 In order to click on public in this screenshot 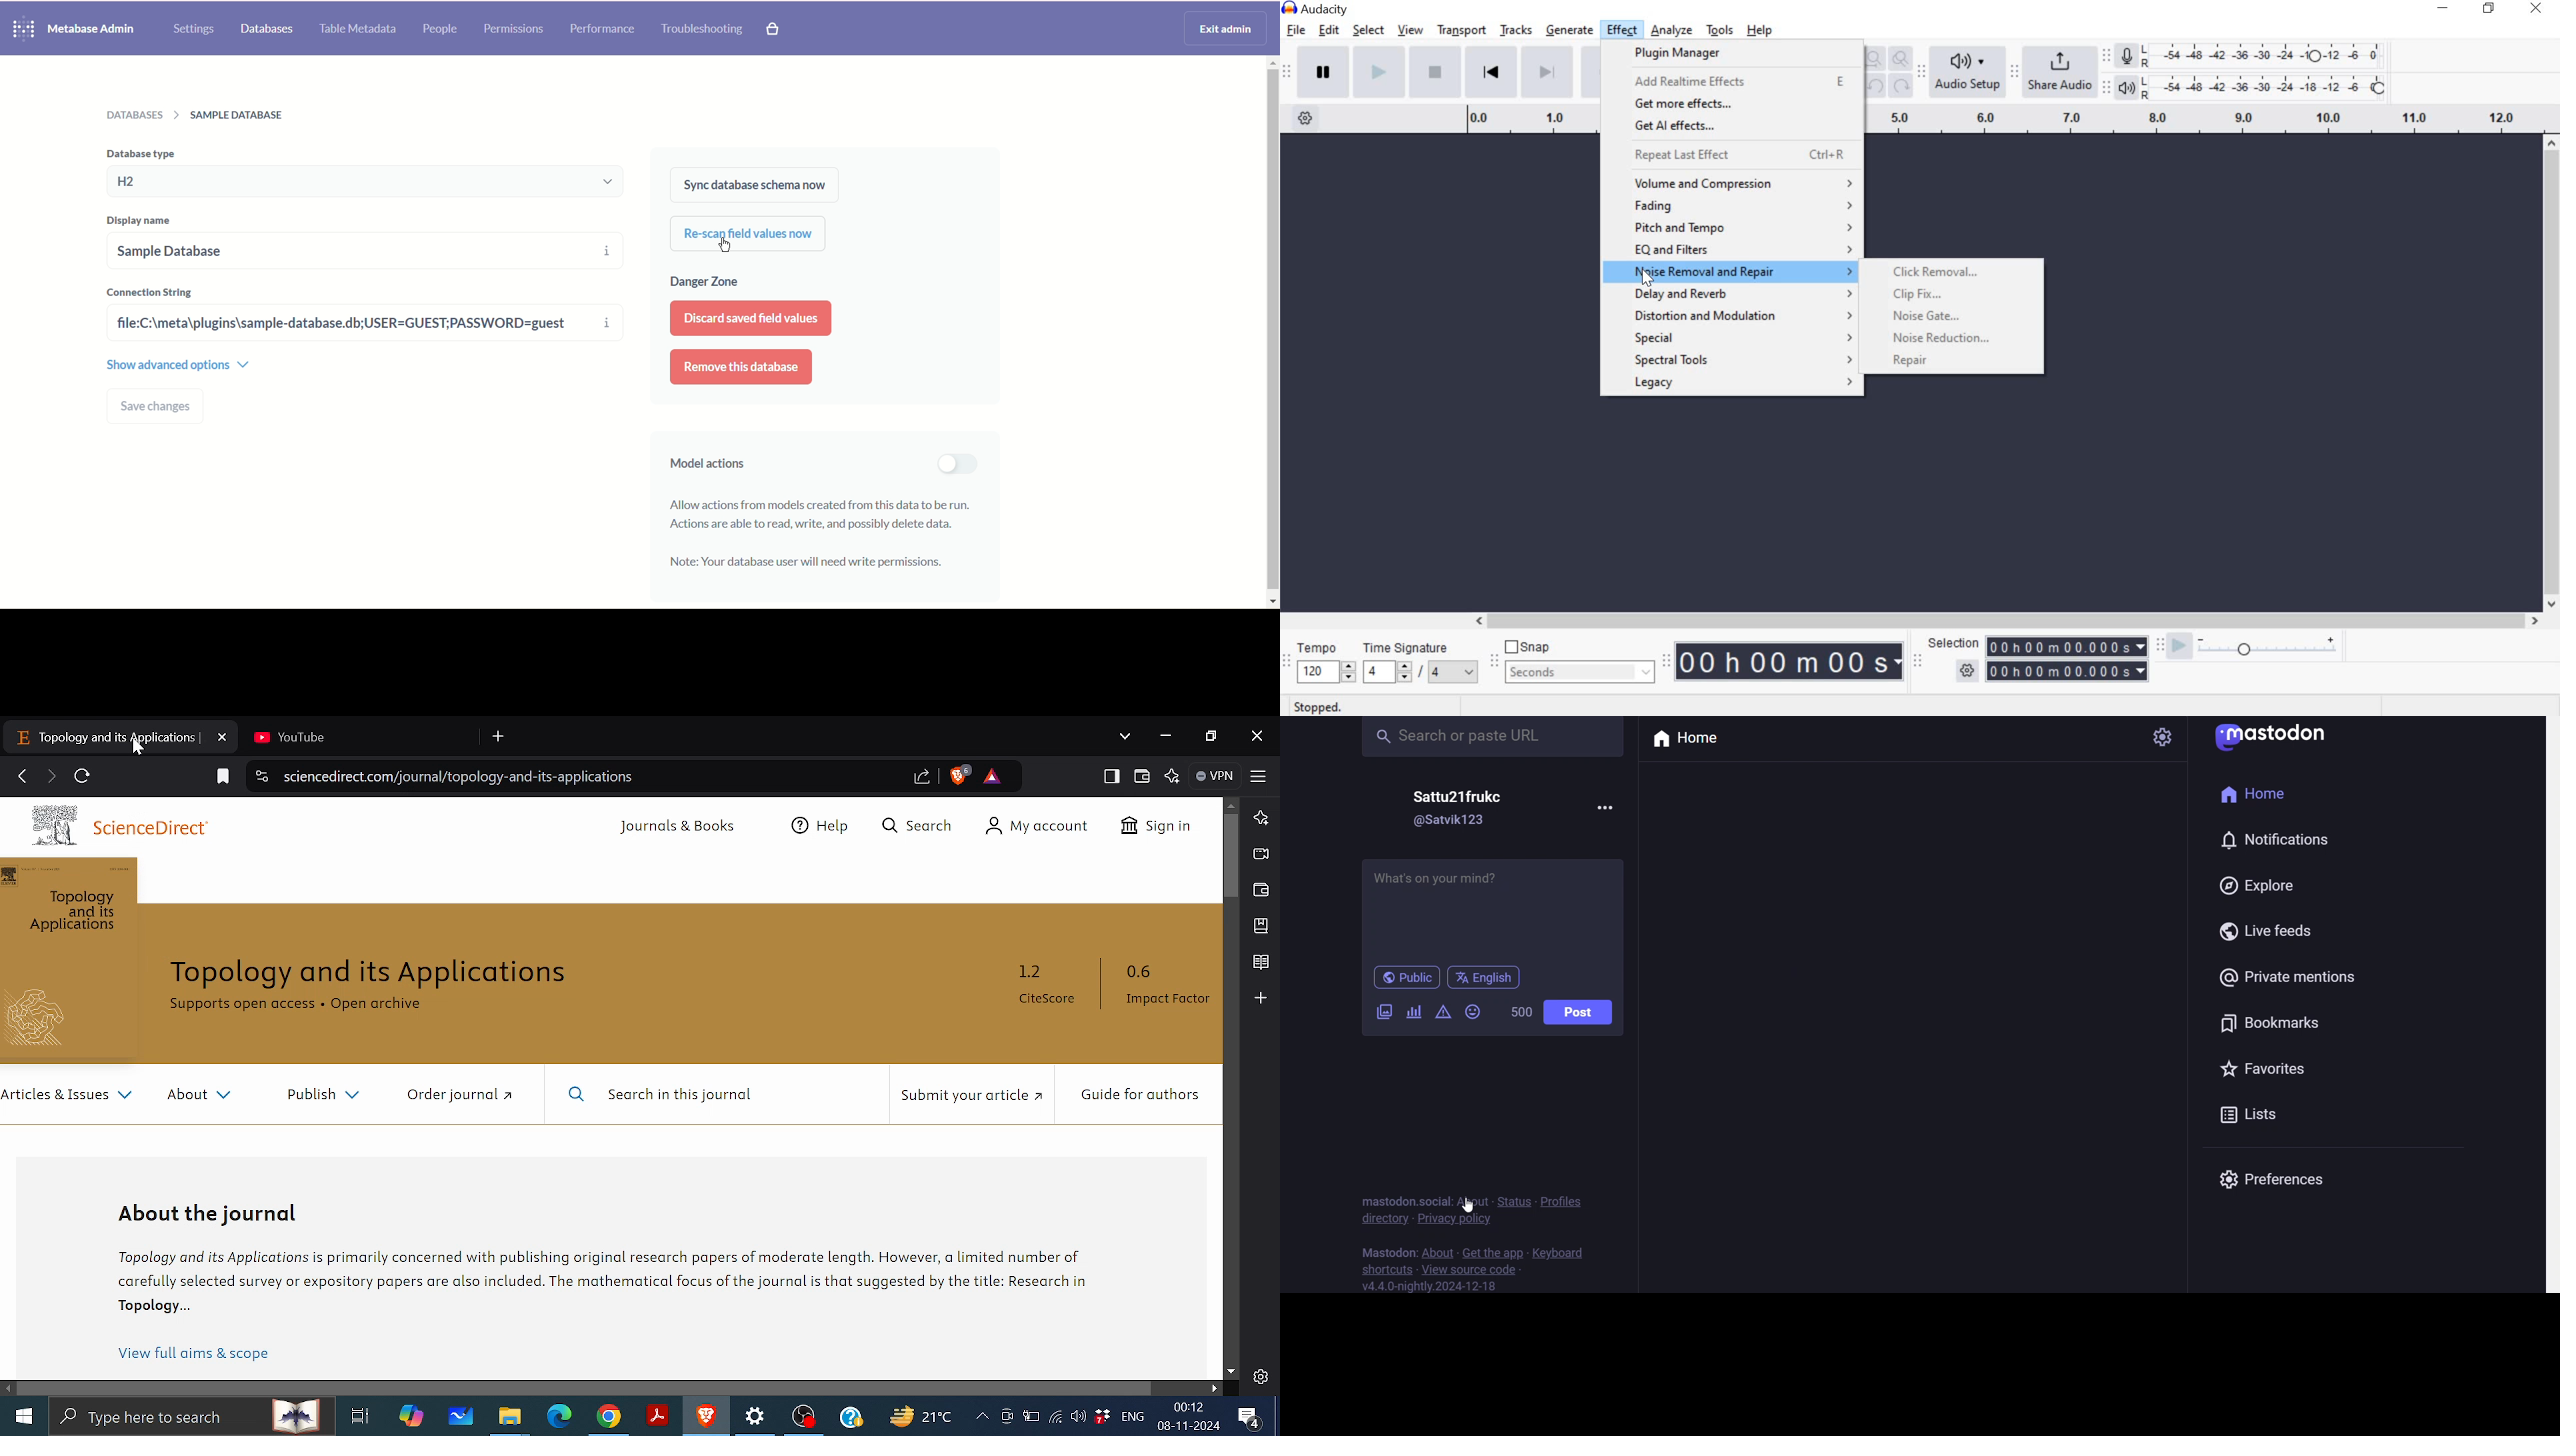, I will do `click(1401, 977)`.